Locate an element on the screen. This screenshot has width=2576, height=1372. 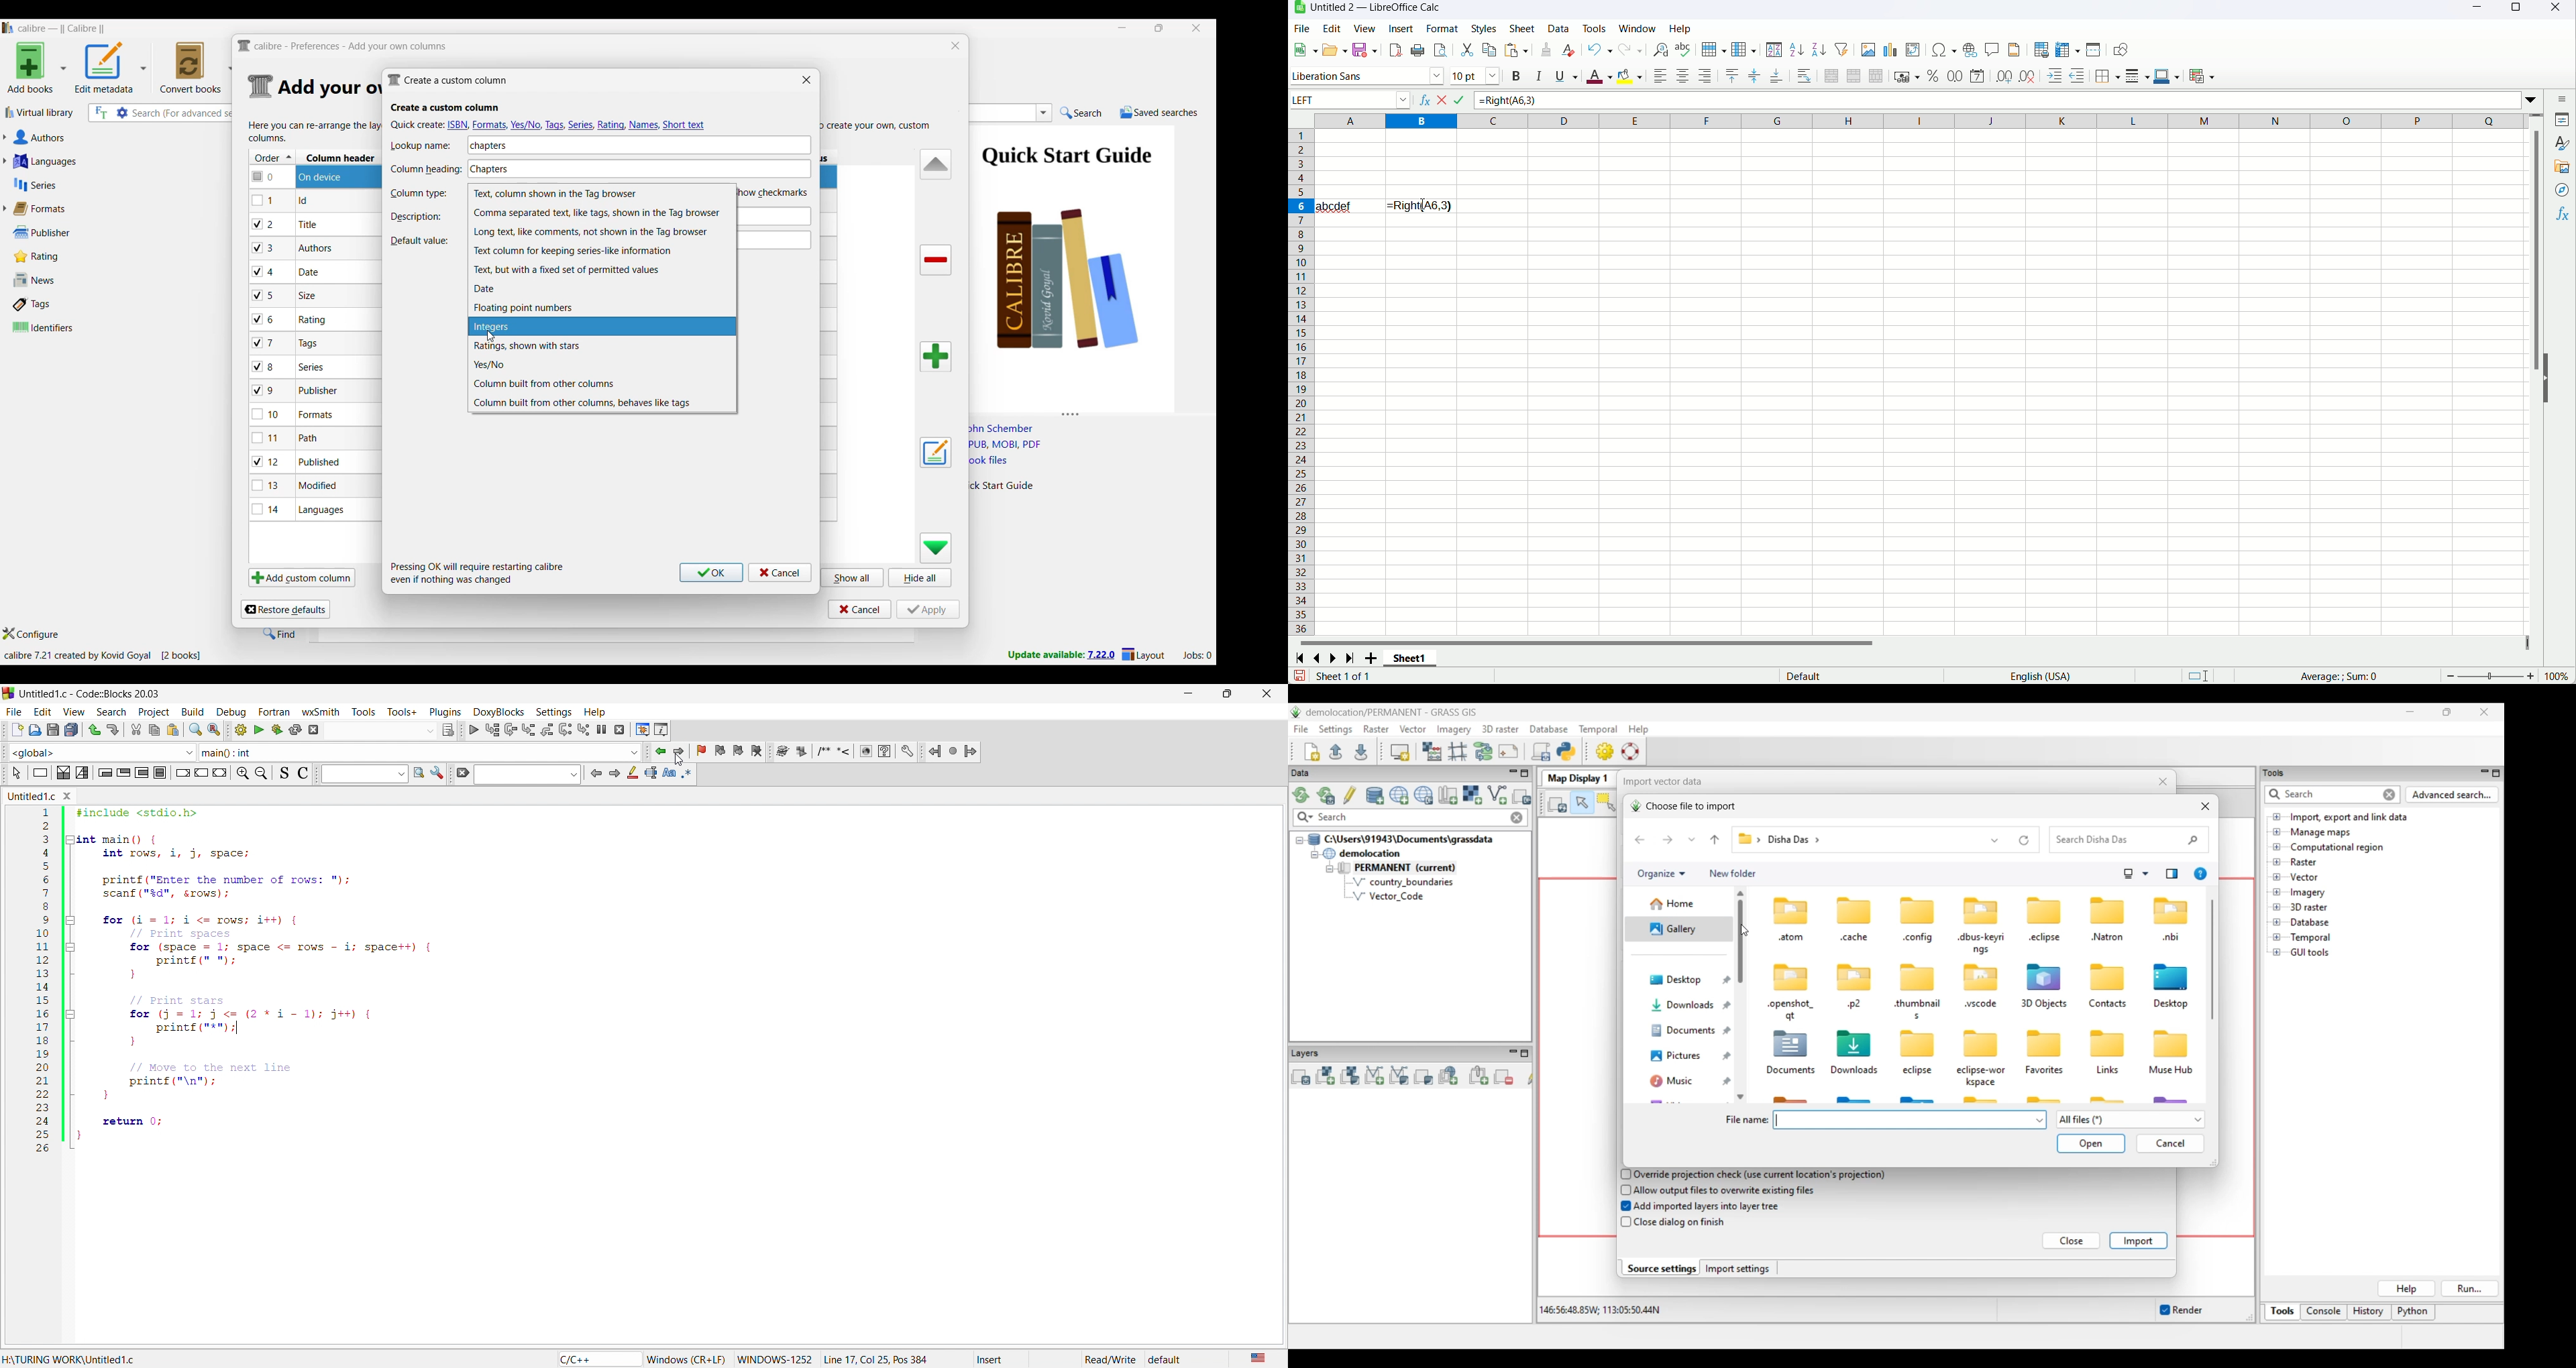
build is located at coordinates (192, 710).